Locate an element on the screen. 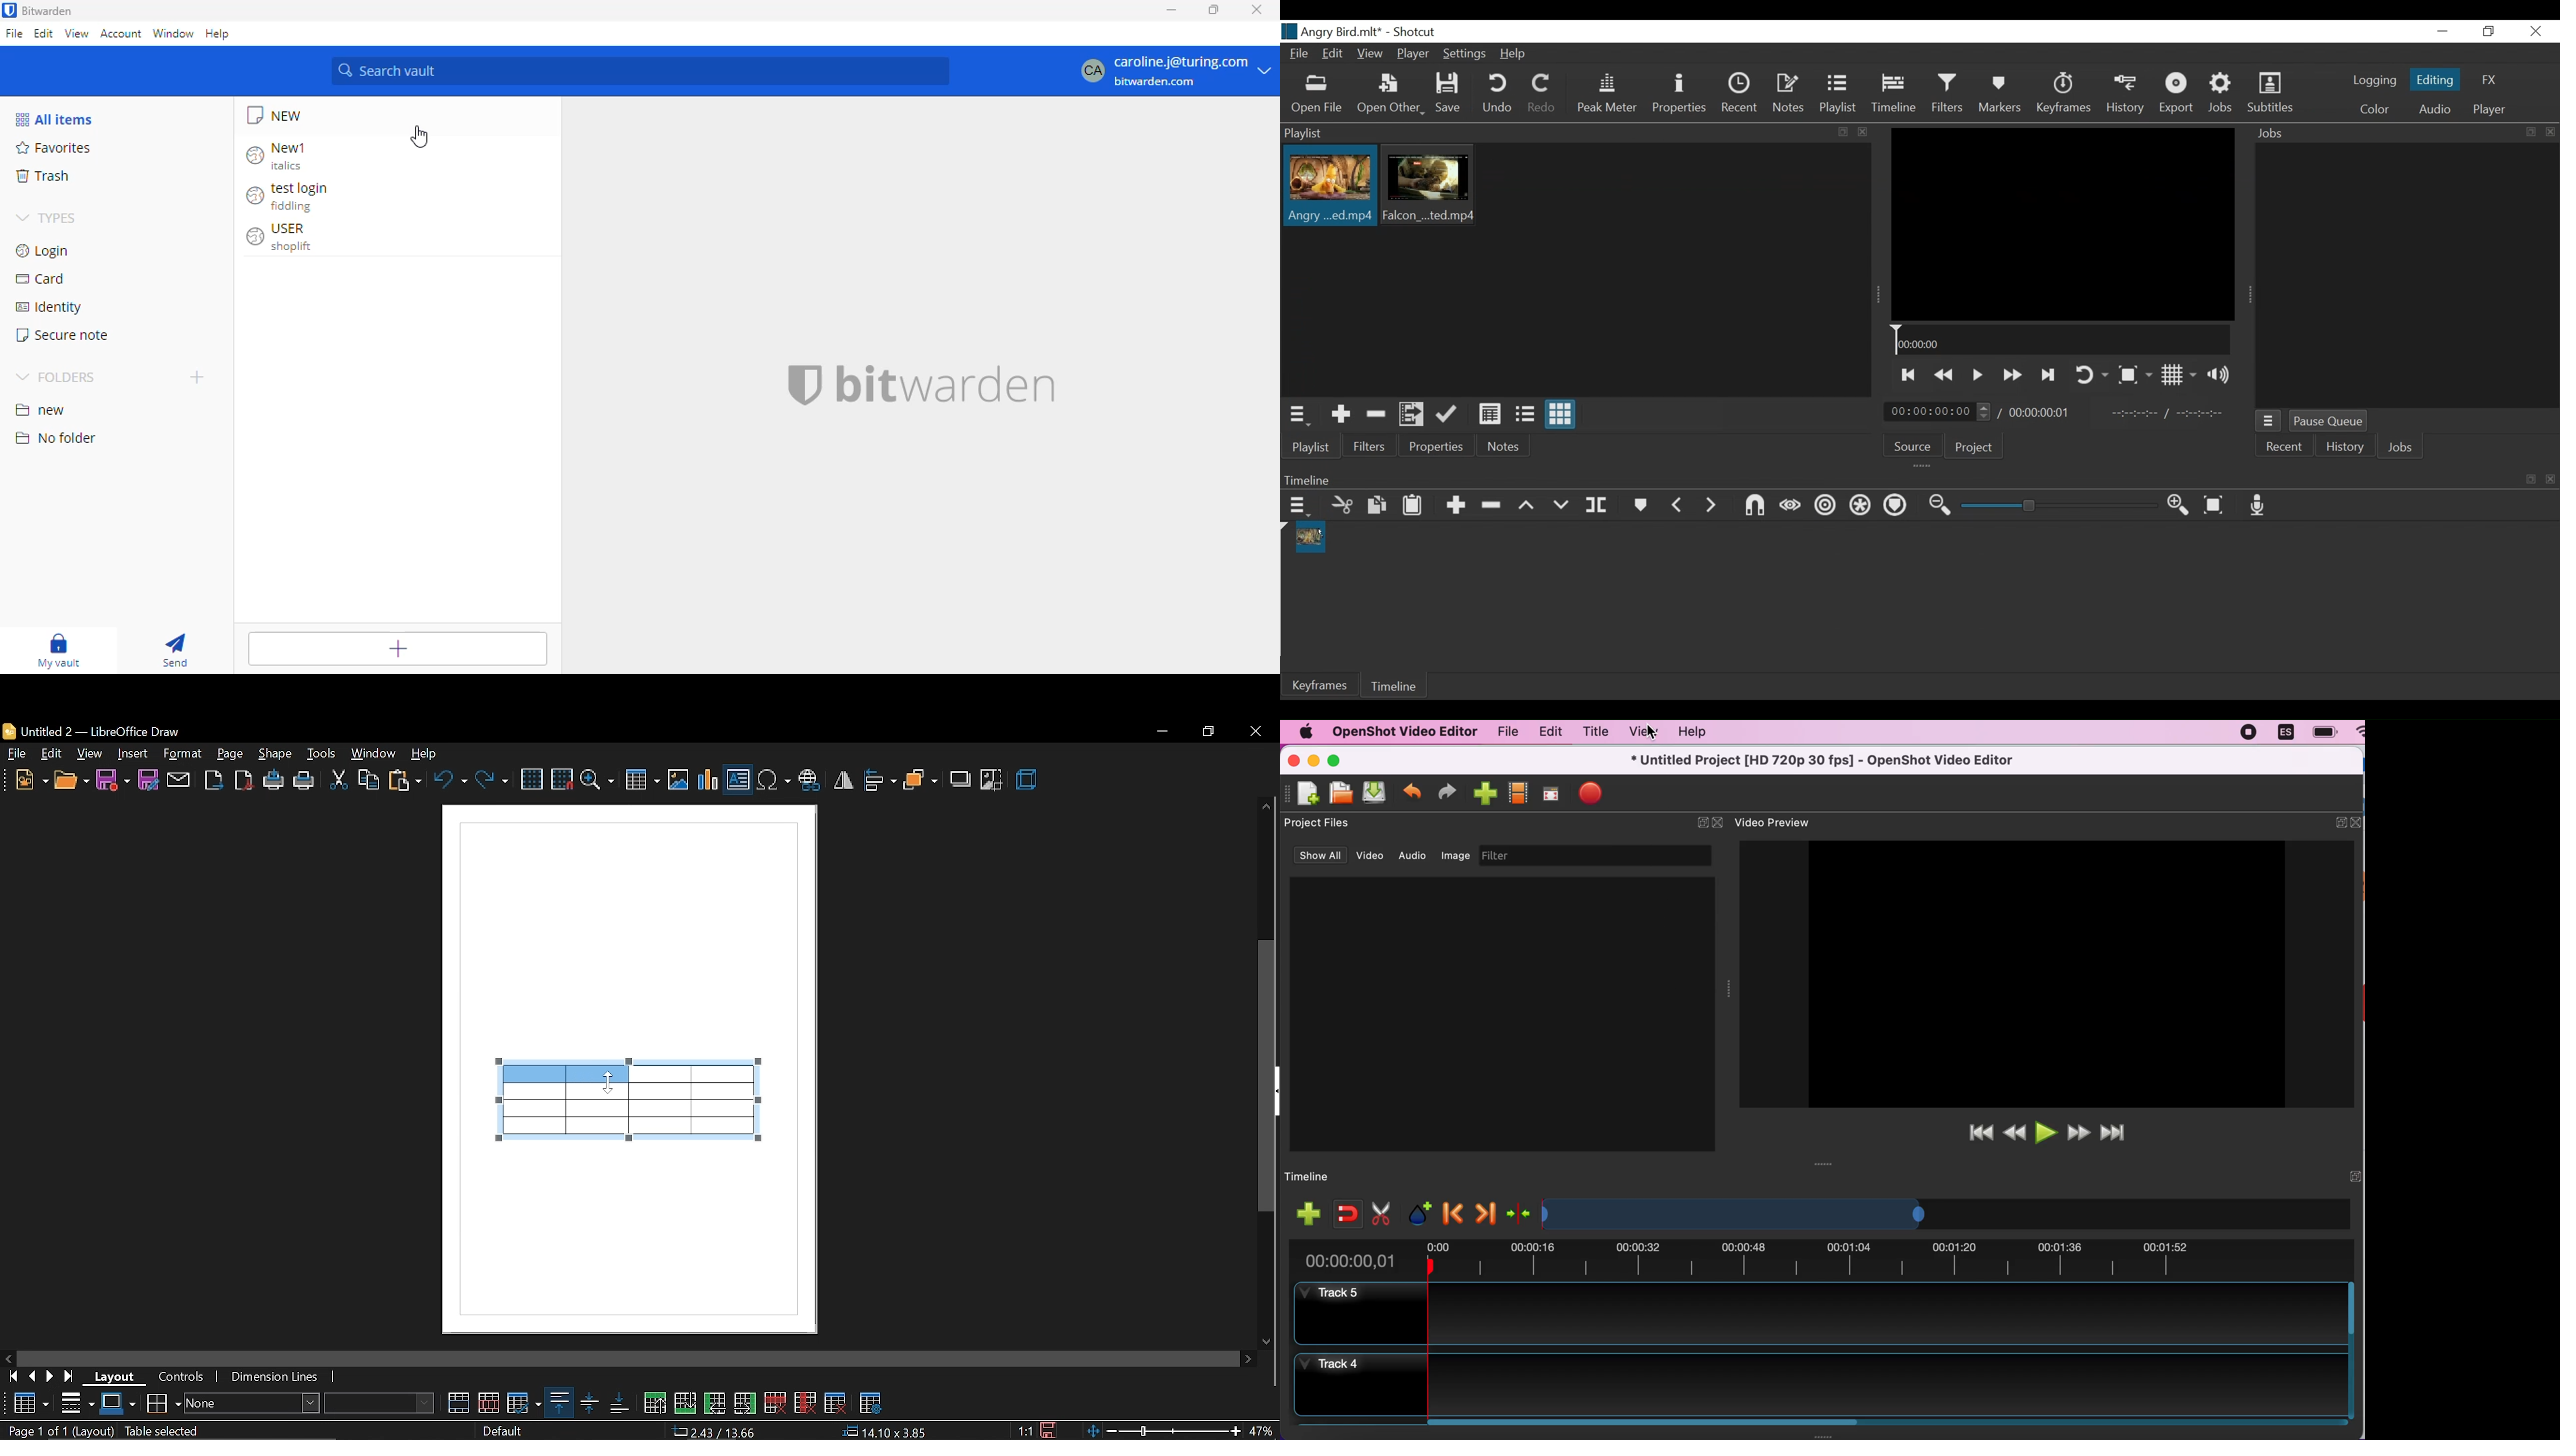  open file is located at coordinates (1338, 794).